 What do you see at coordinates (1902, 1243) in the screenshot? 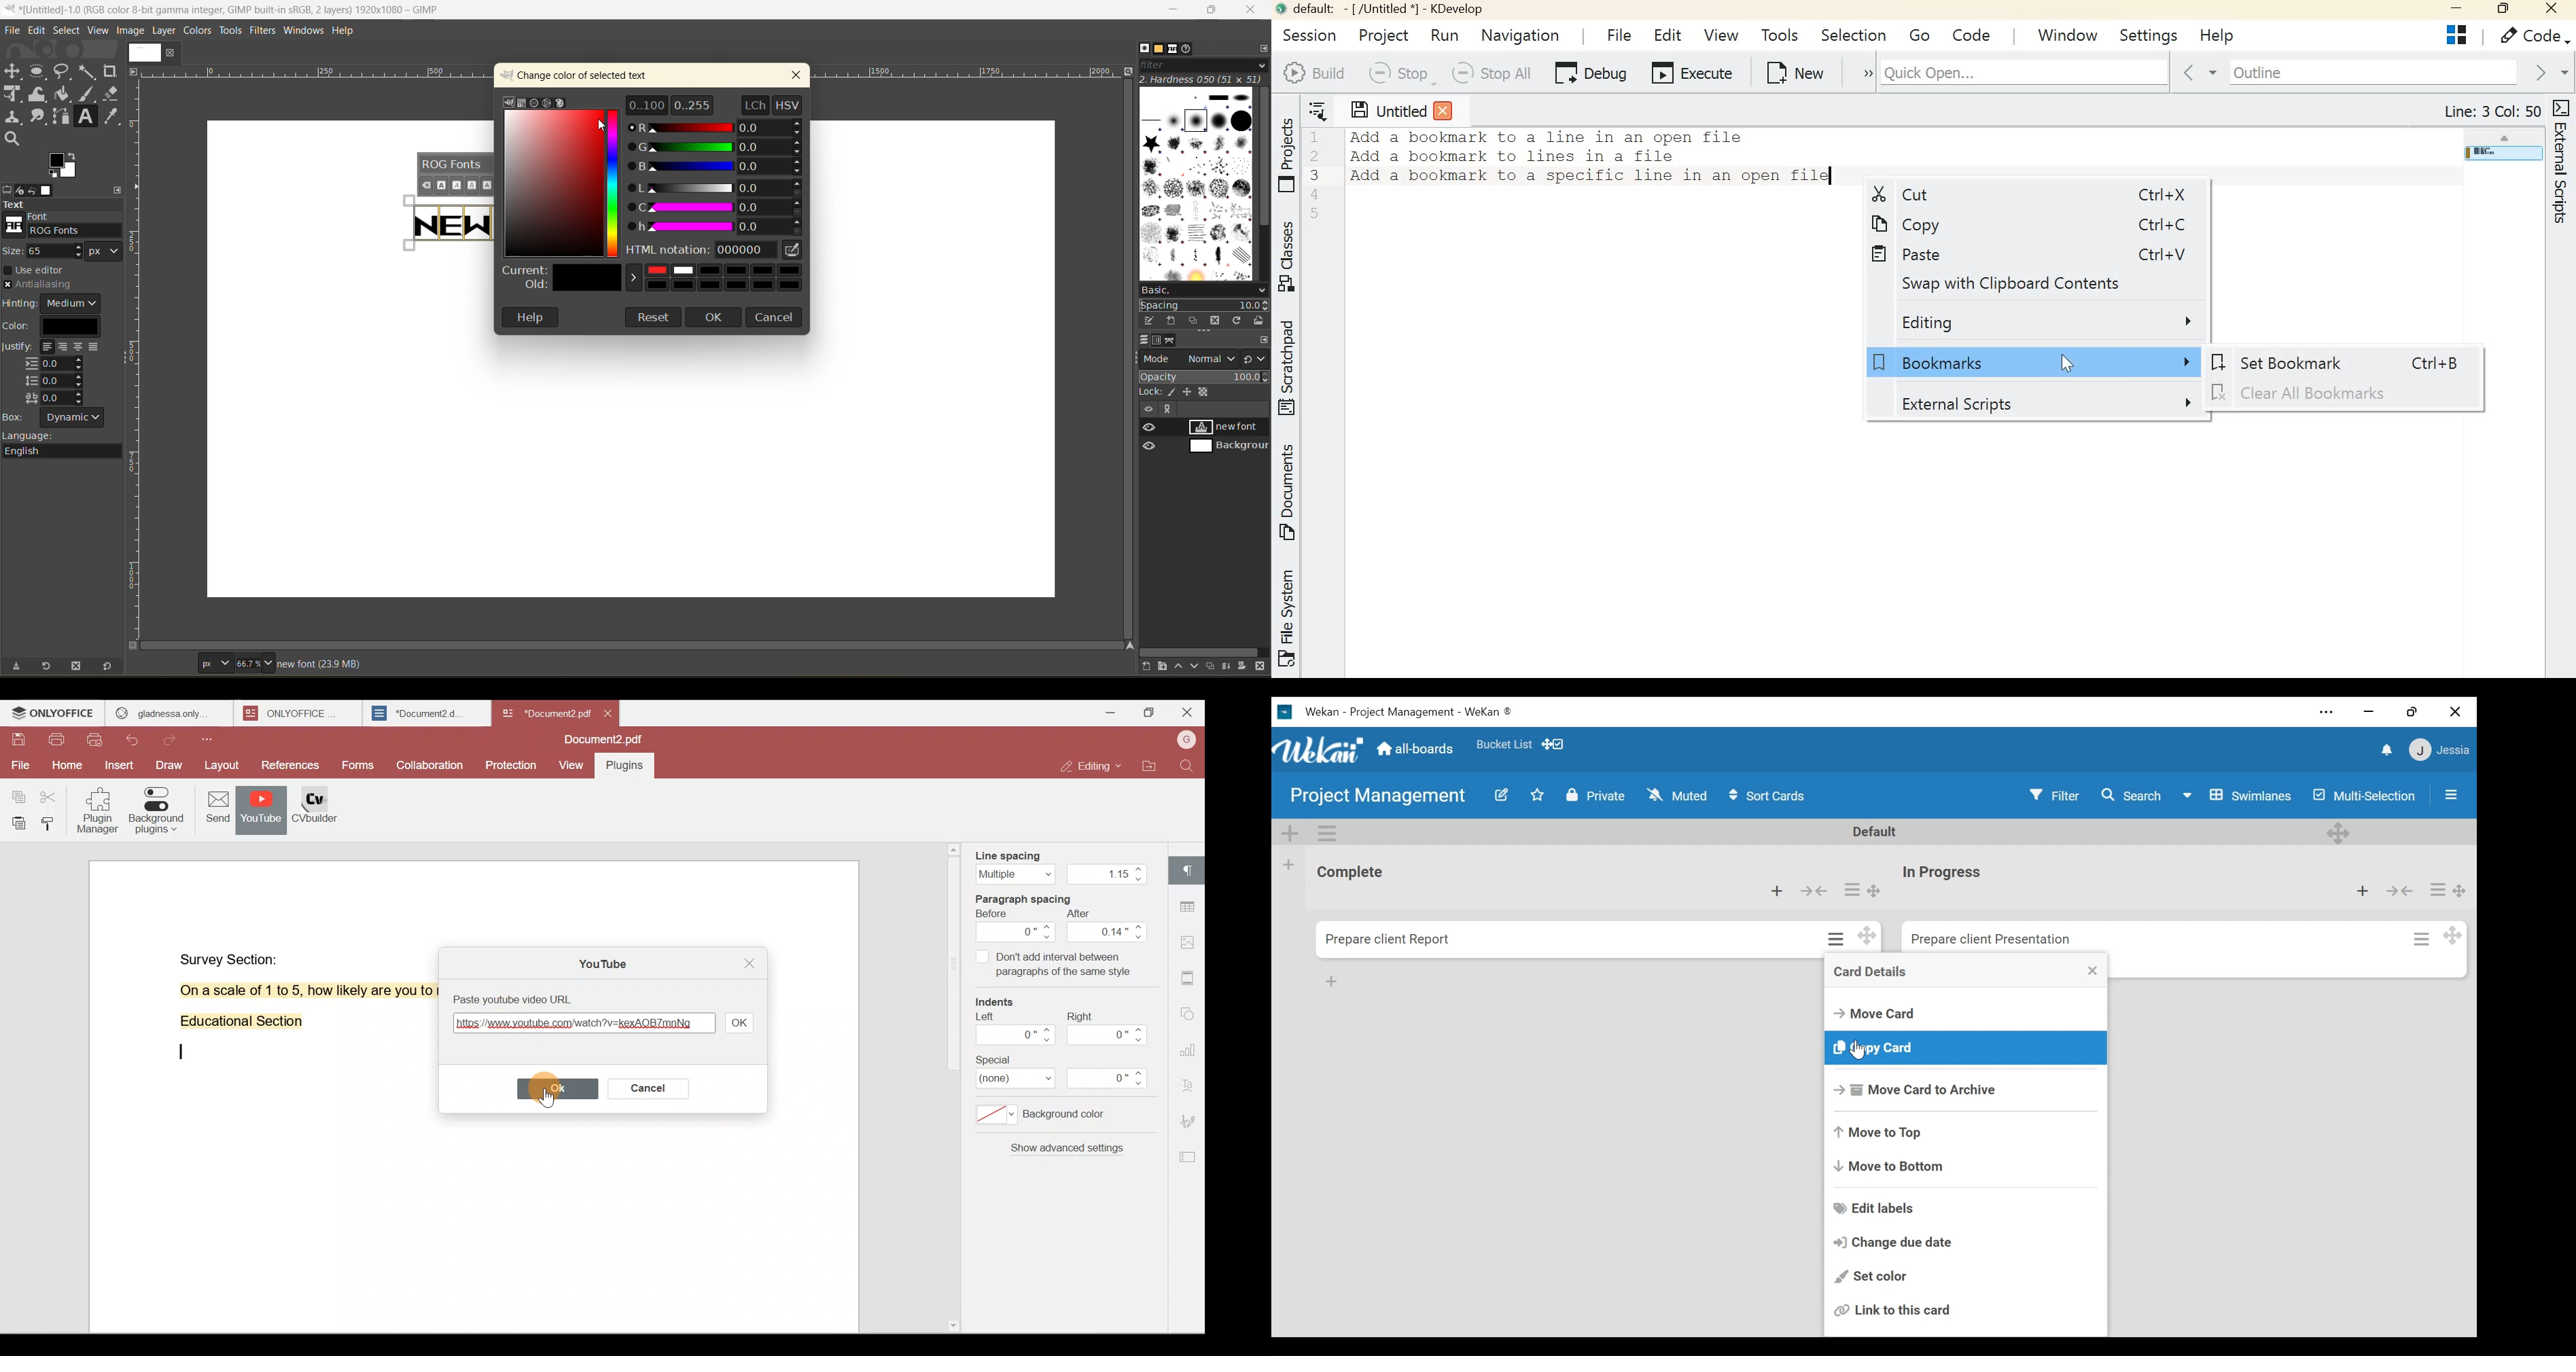
I see `Change due date ` at bounding box center [1902, 1243].